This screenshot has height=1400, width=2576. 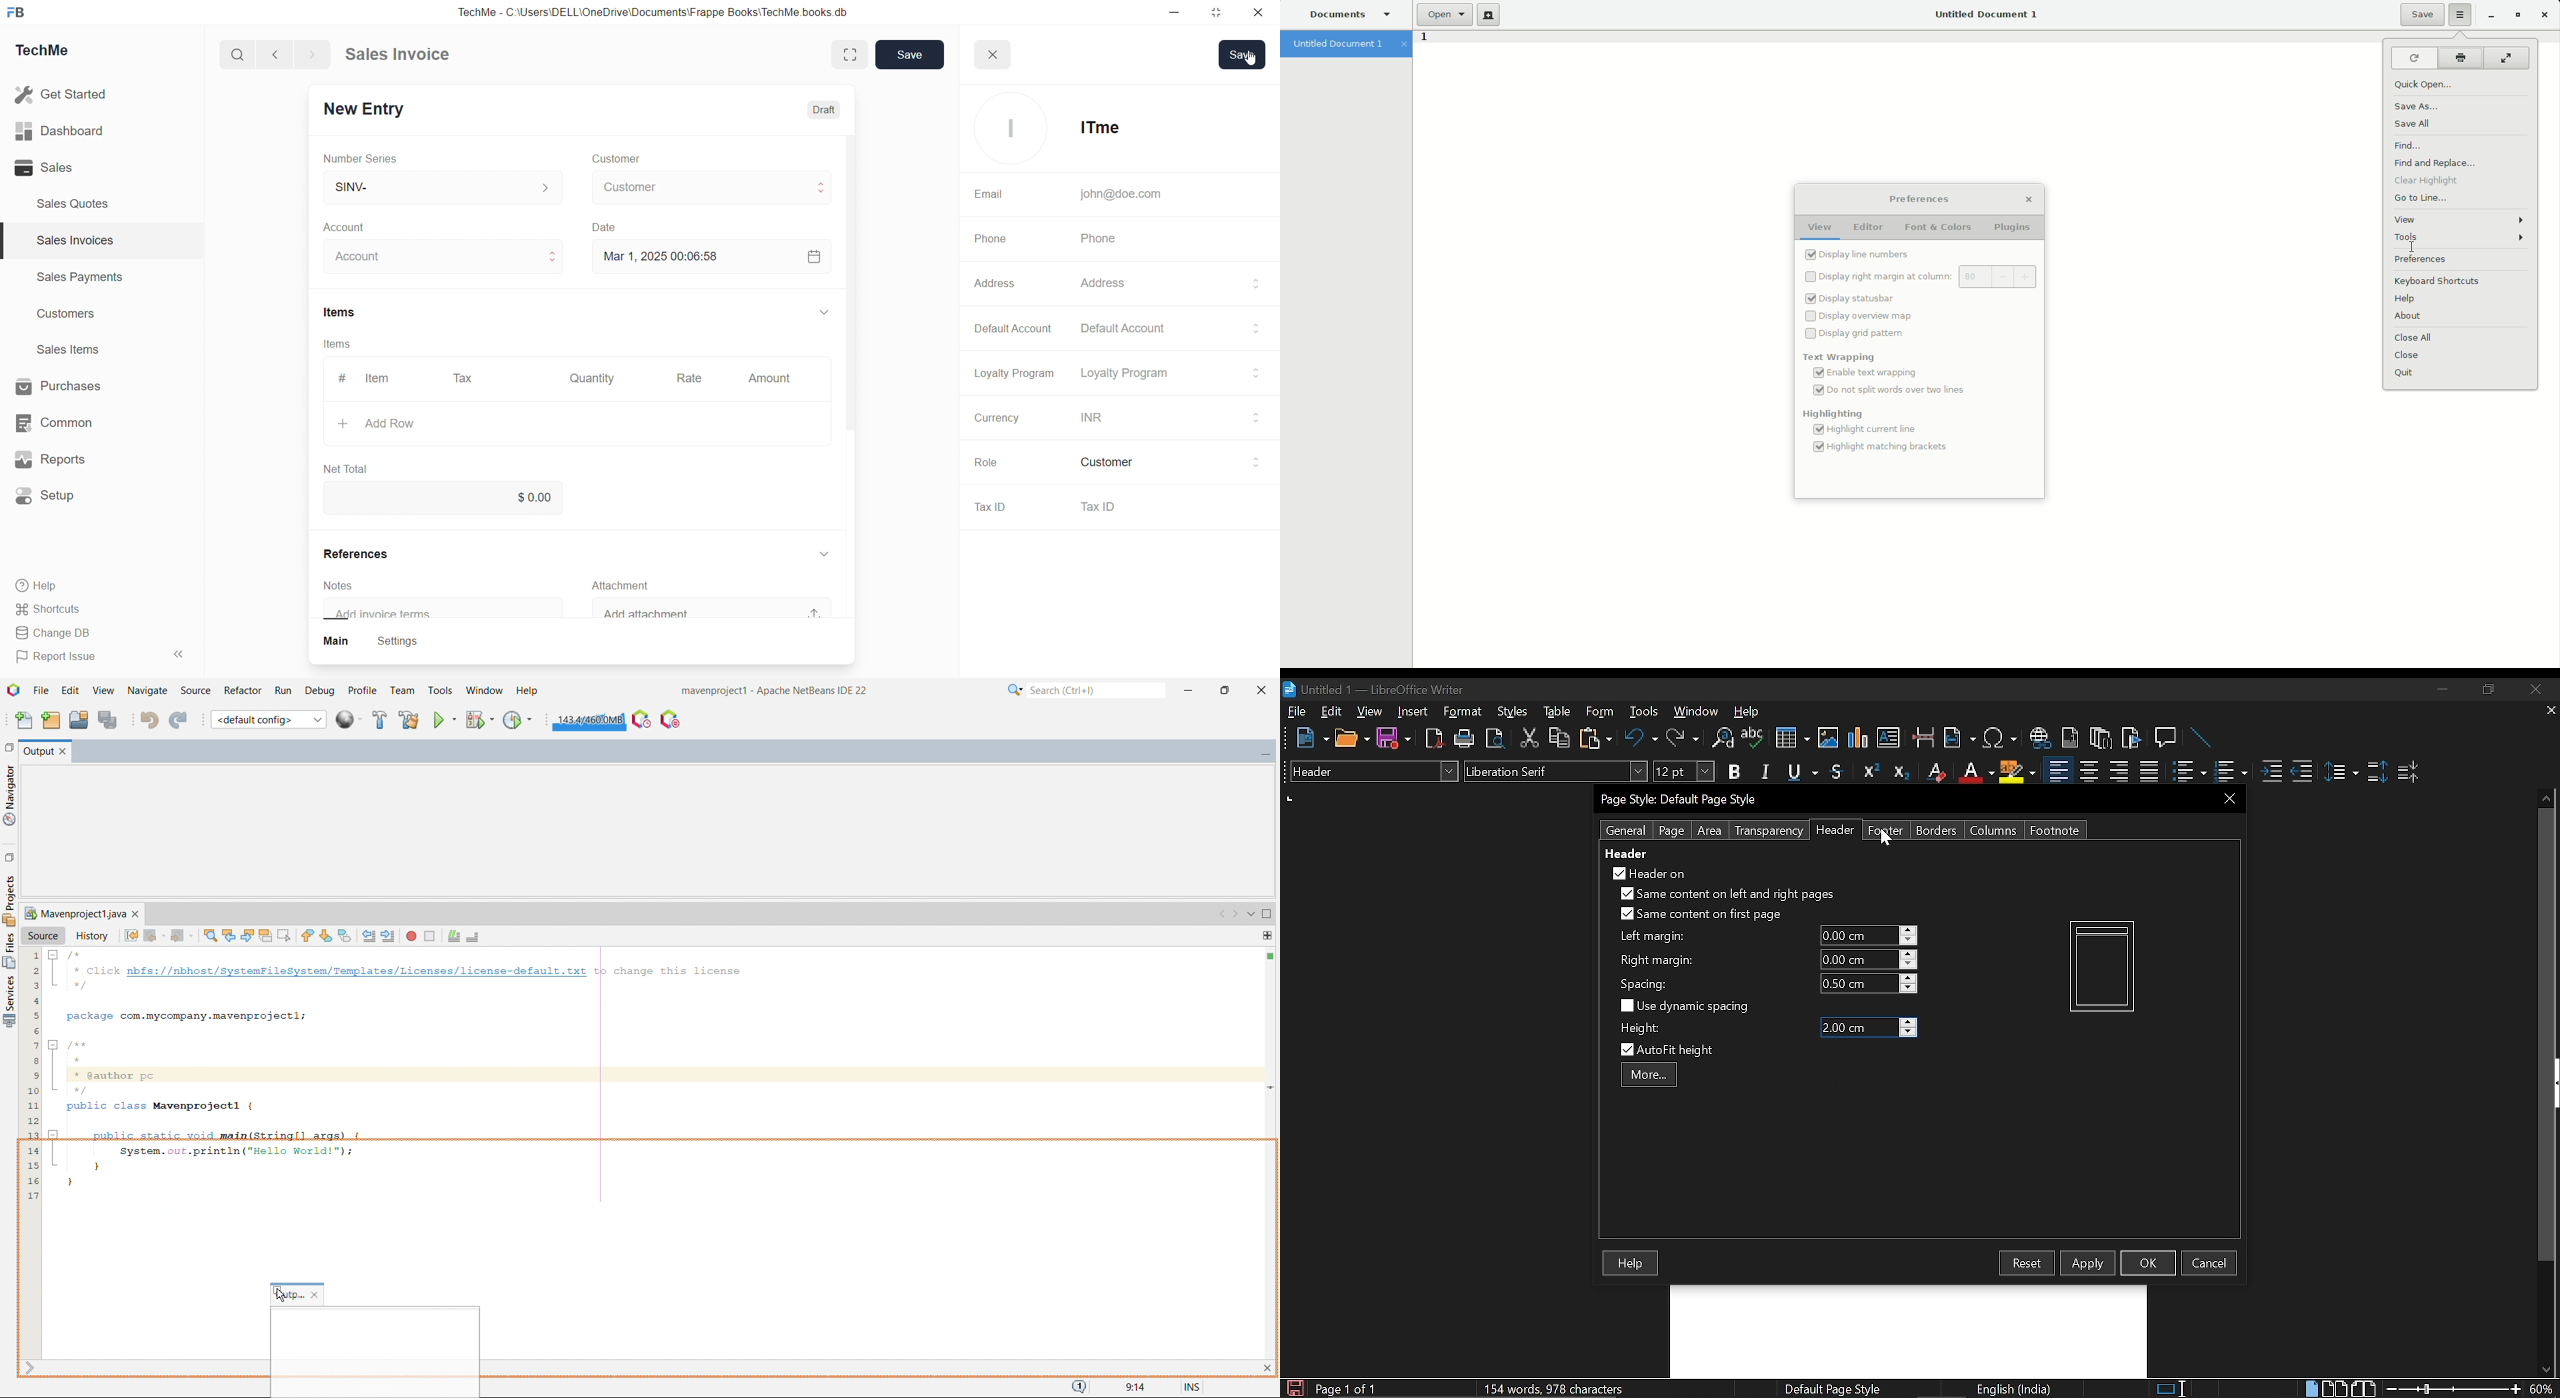 I want to click on Loyalty Program, so click(x=1163, y=372).